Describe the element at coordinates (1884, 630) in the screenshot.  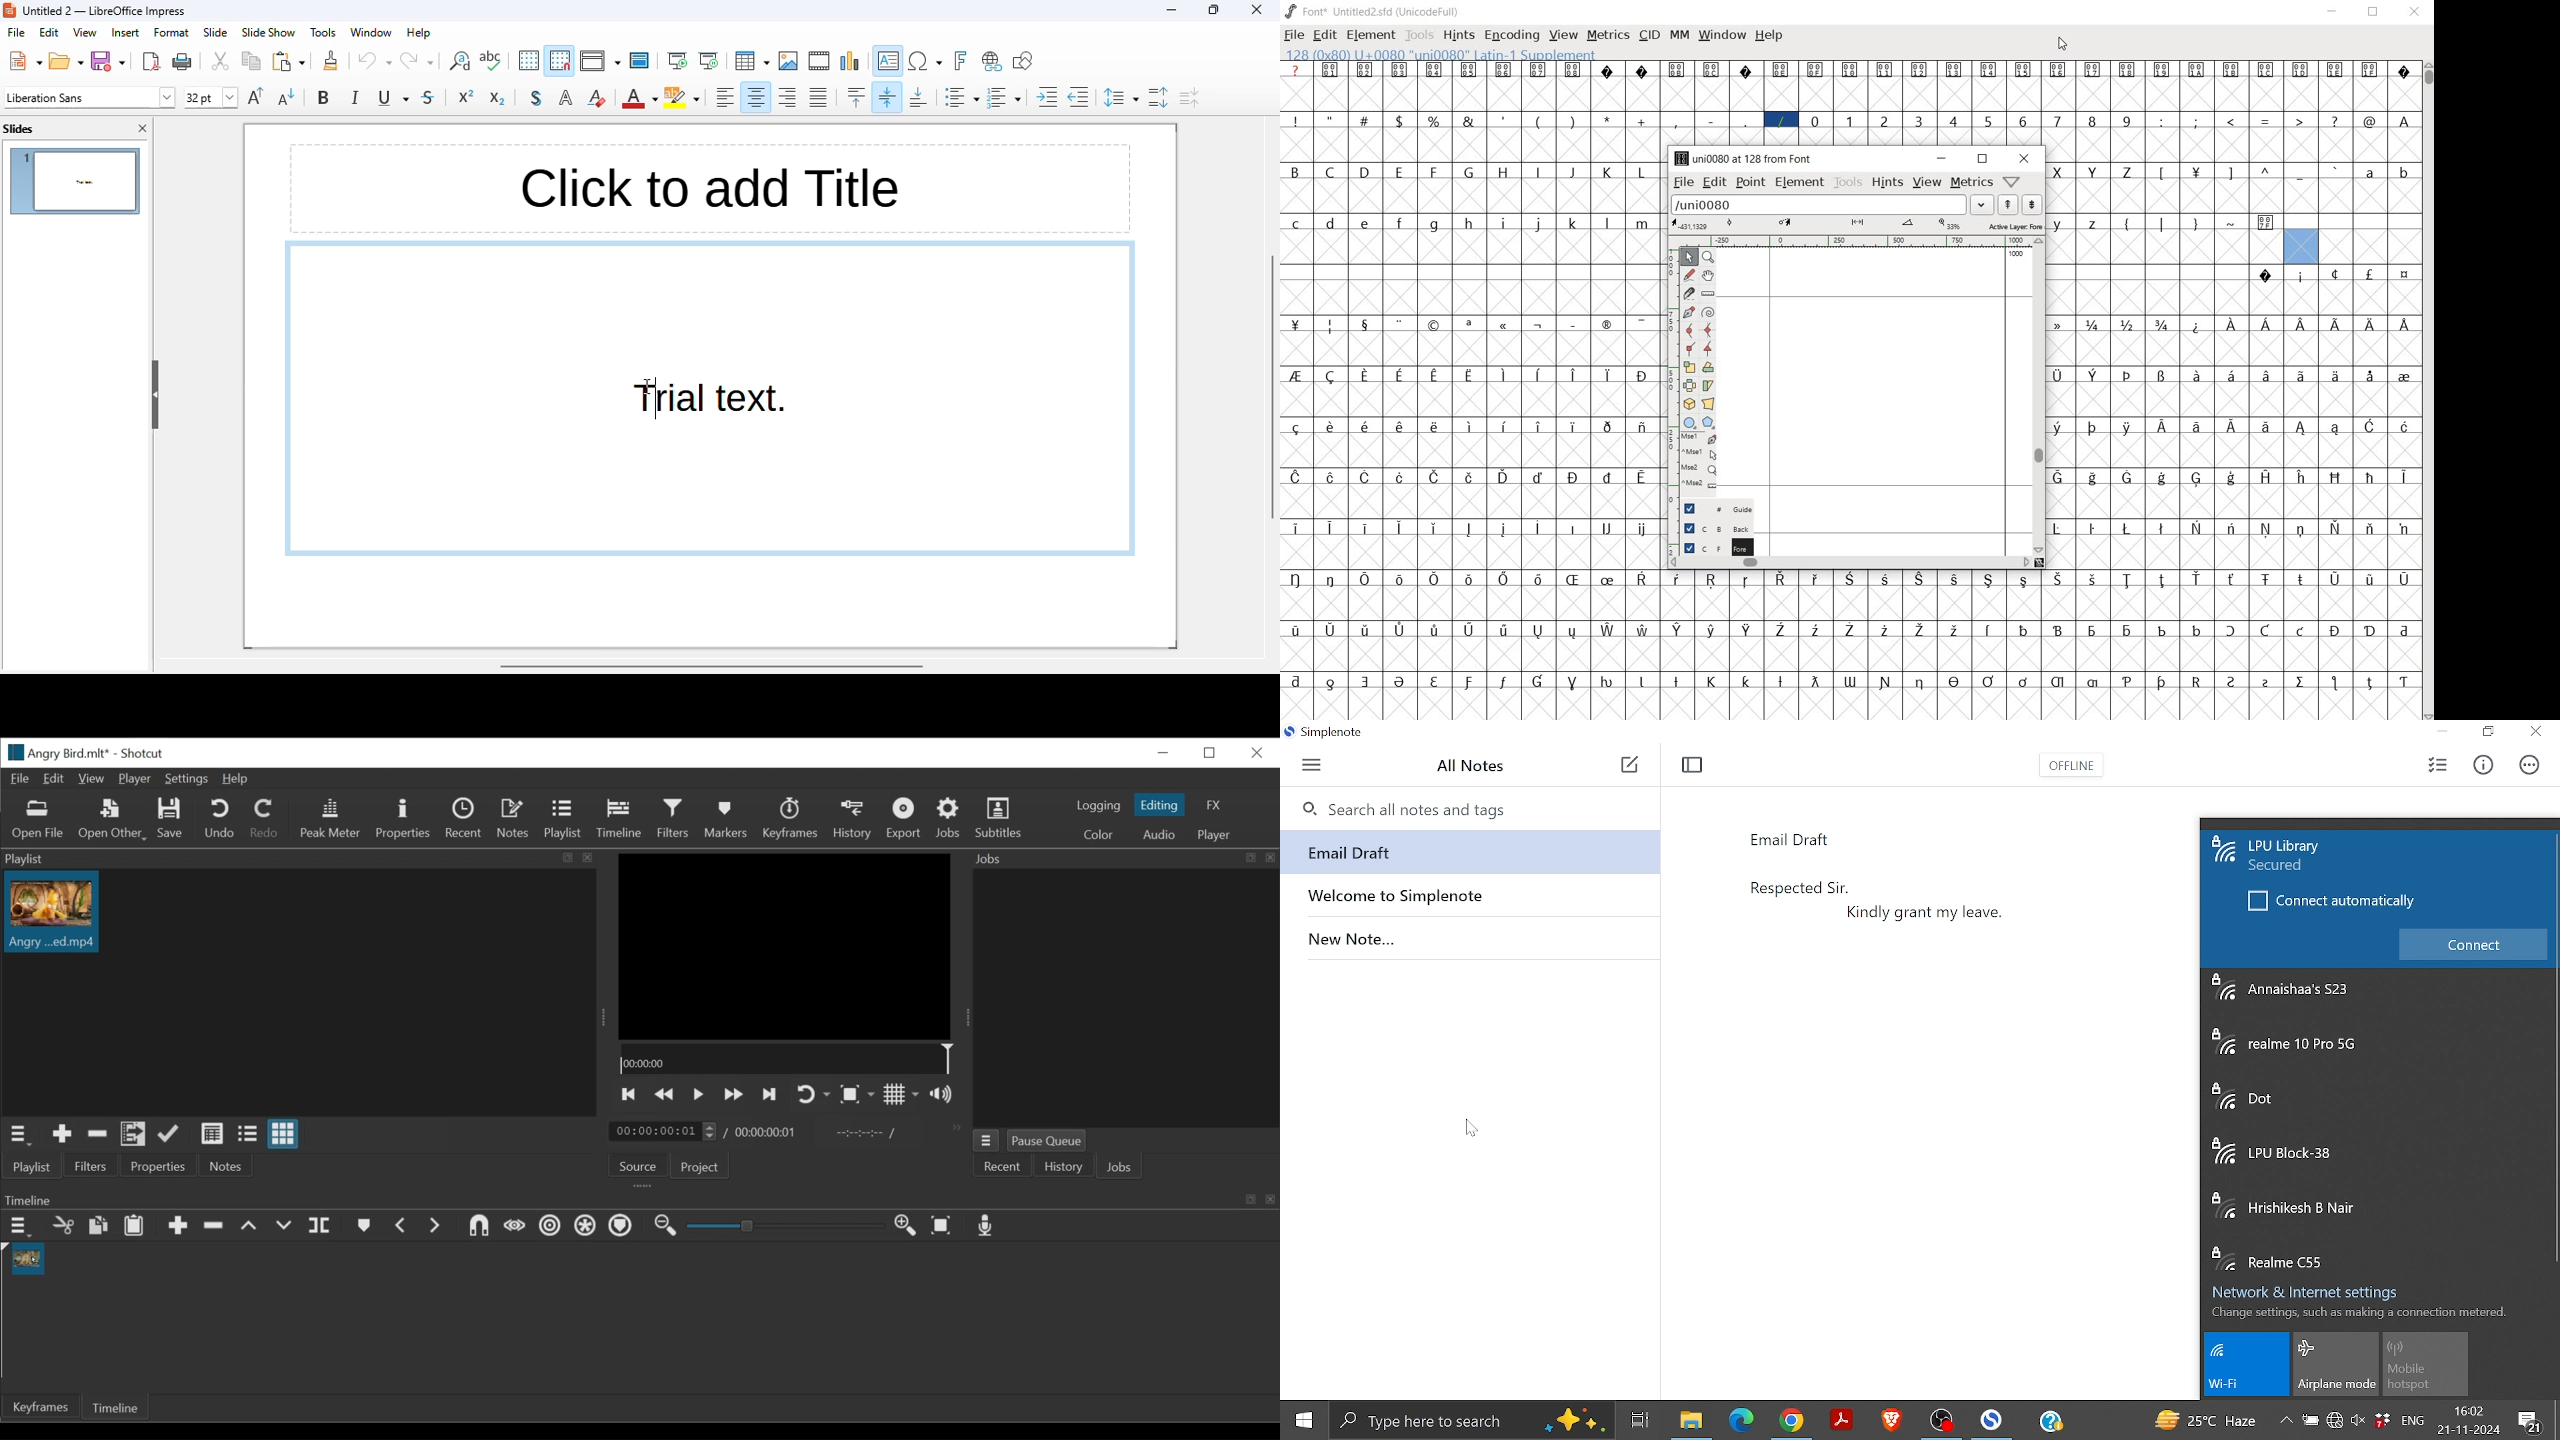
I see `glyph` at that location.